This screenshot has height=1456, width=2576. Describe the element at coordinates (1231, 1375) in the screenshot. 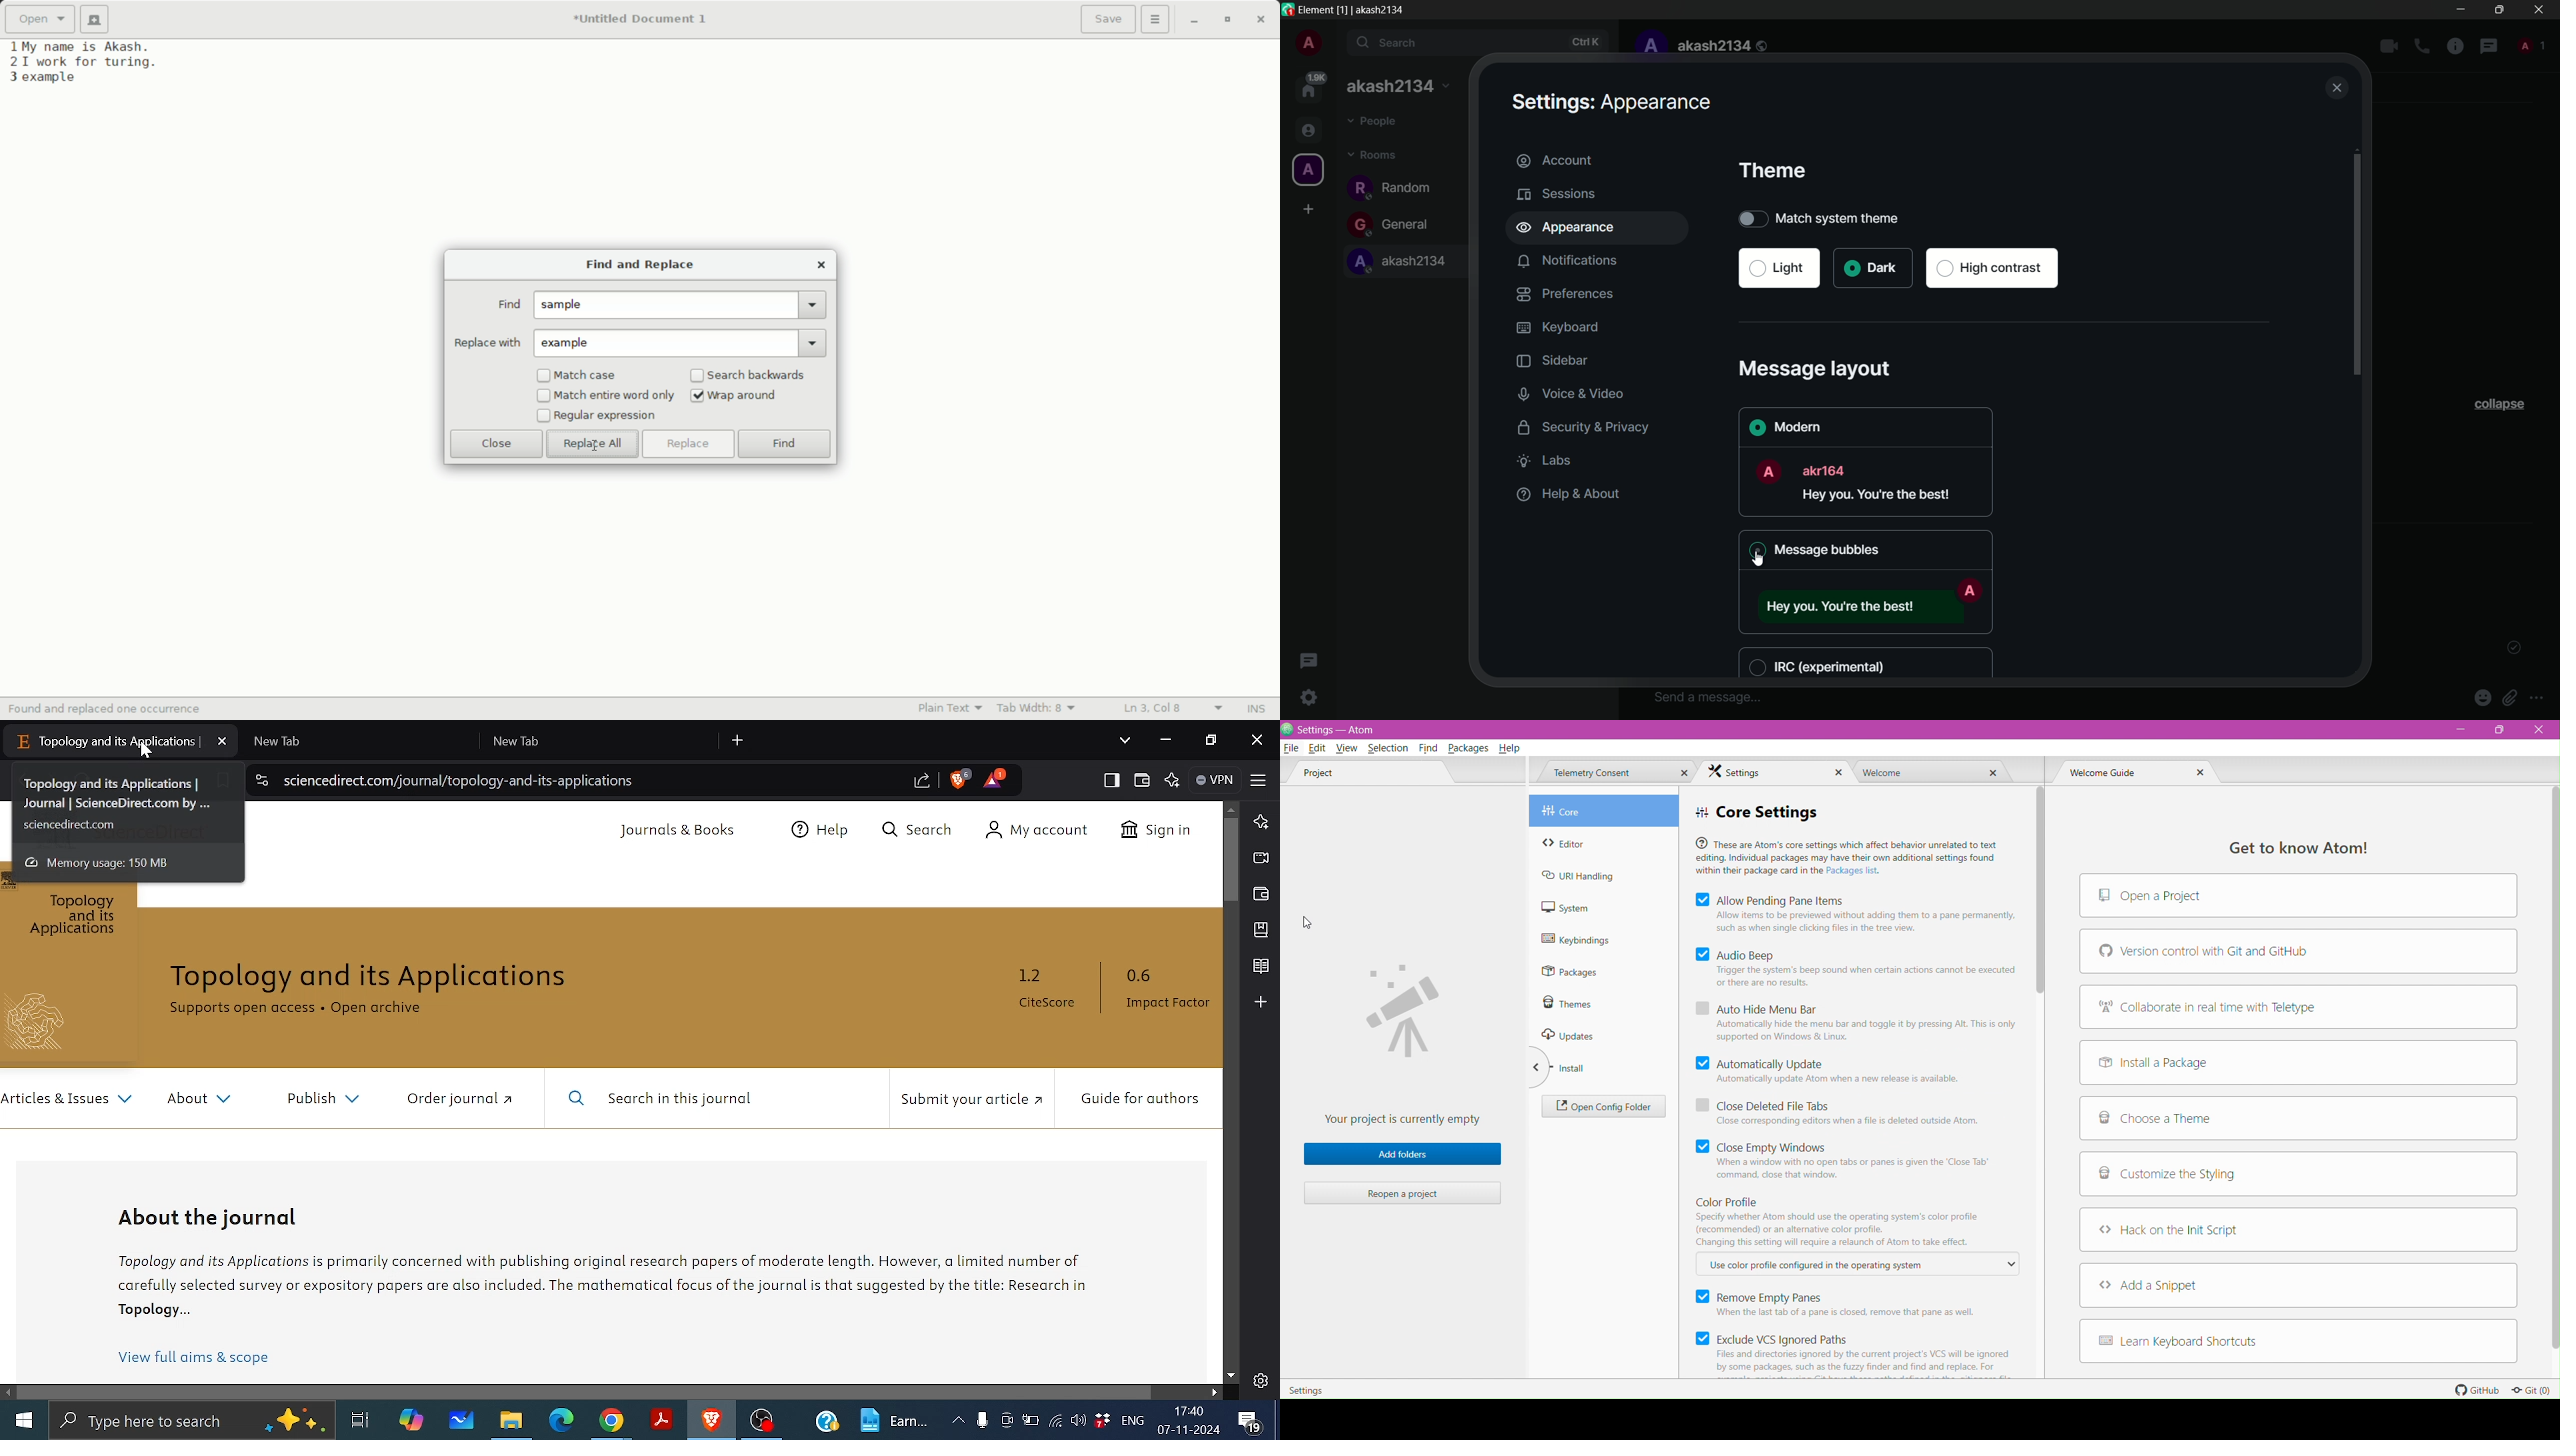

I see `Move down` at that location.